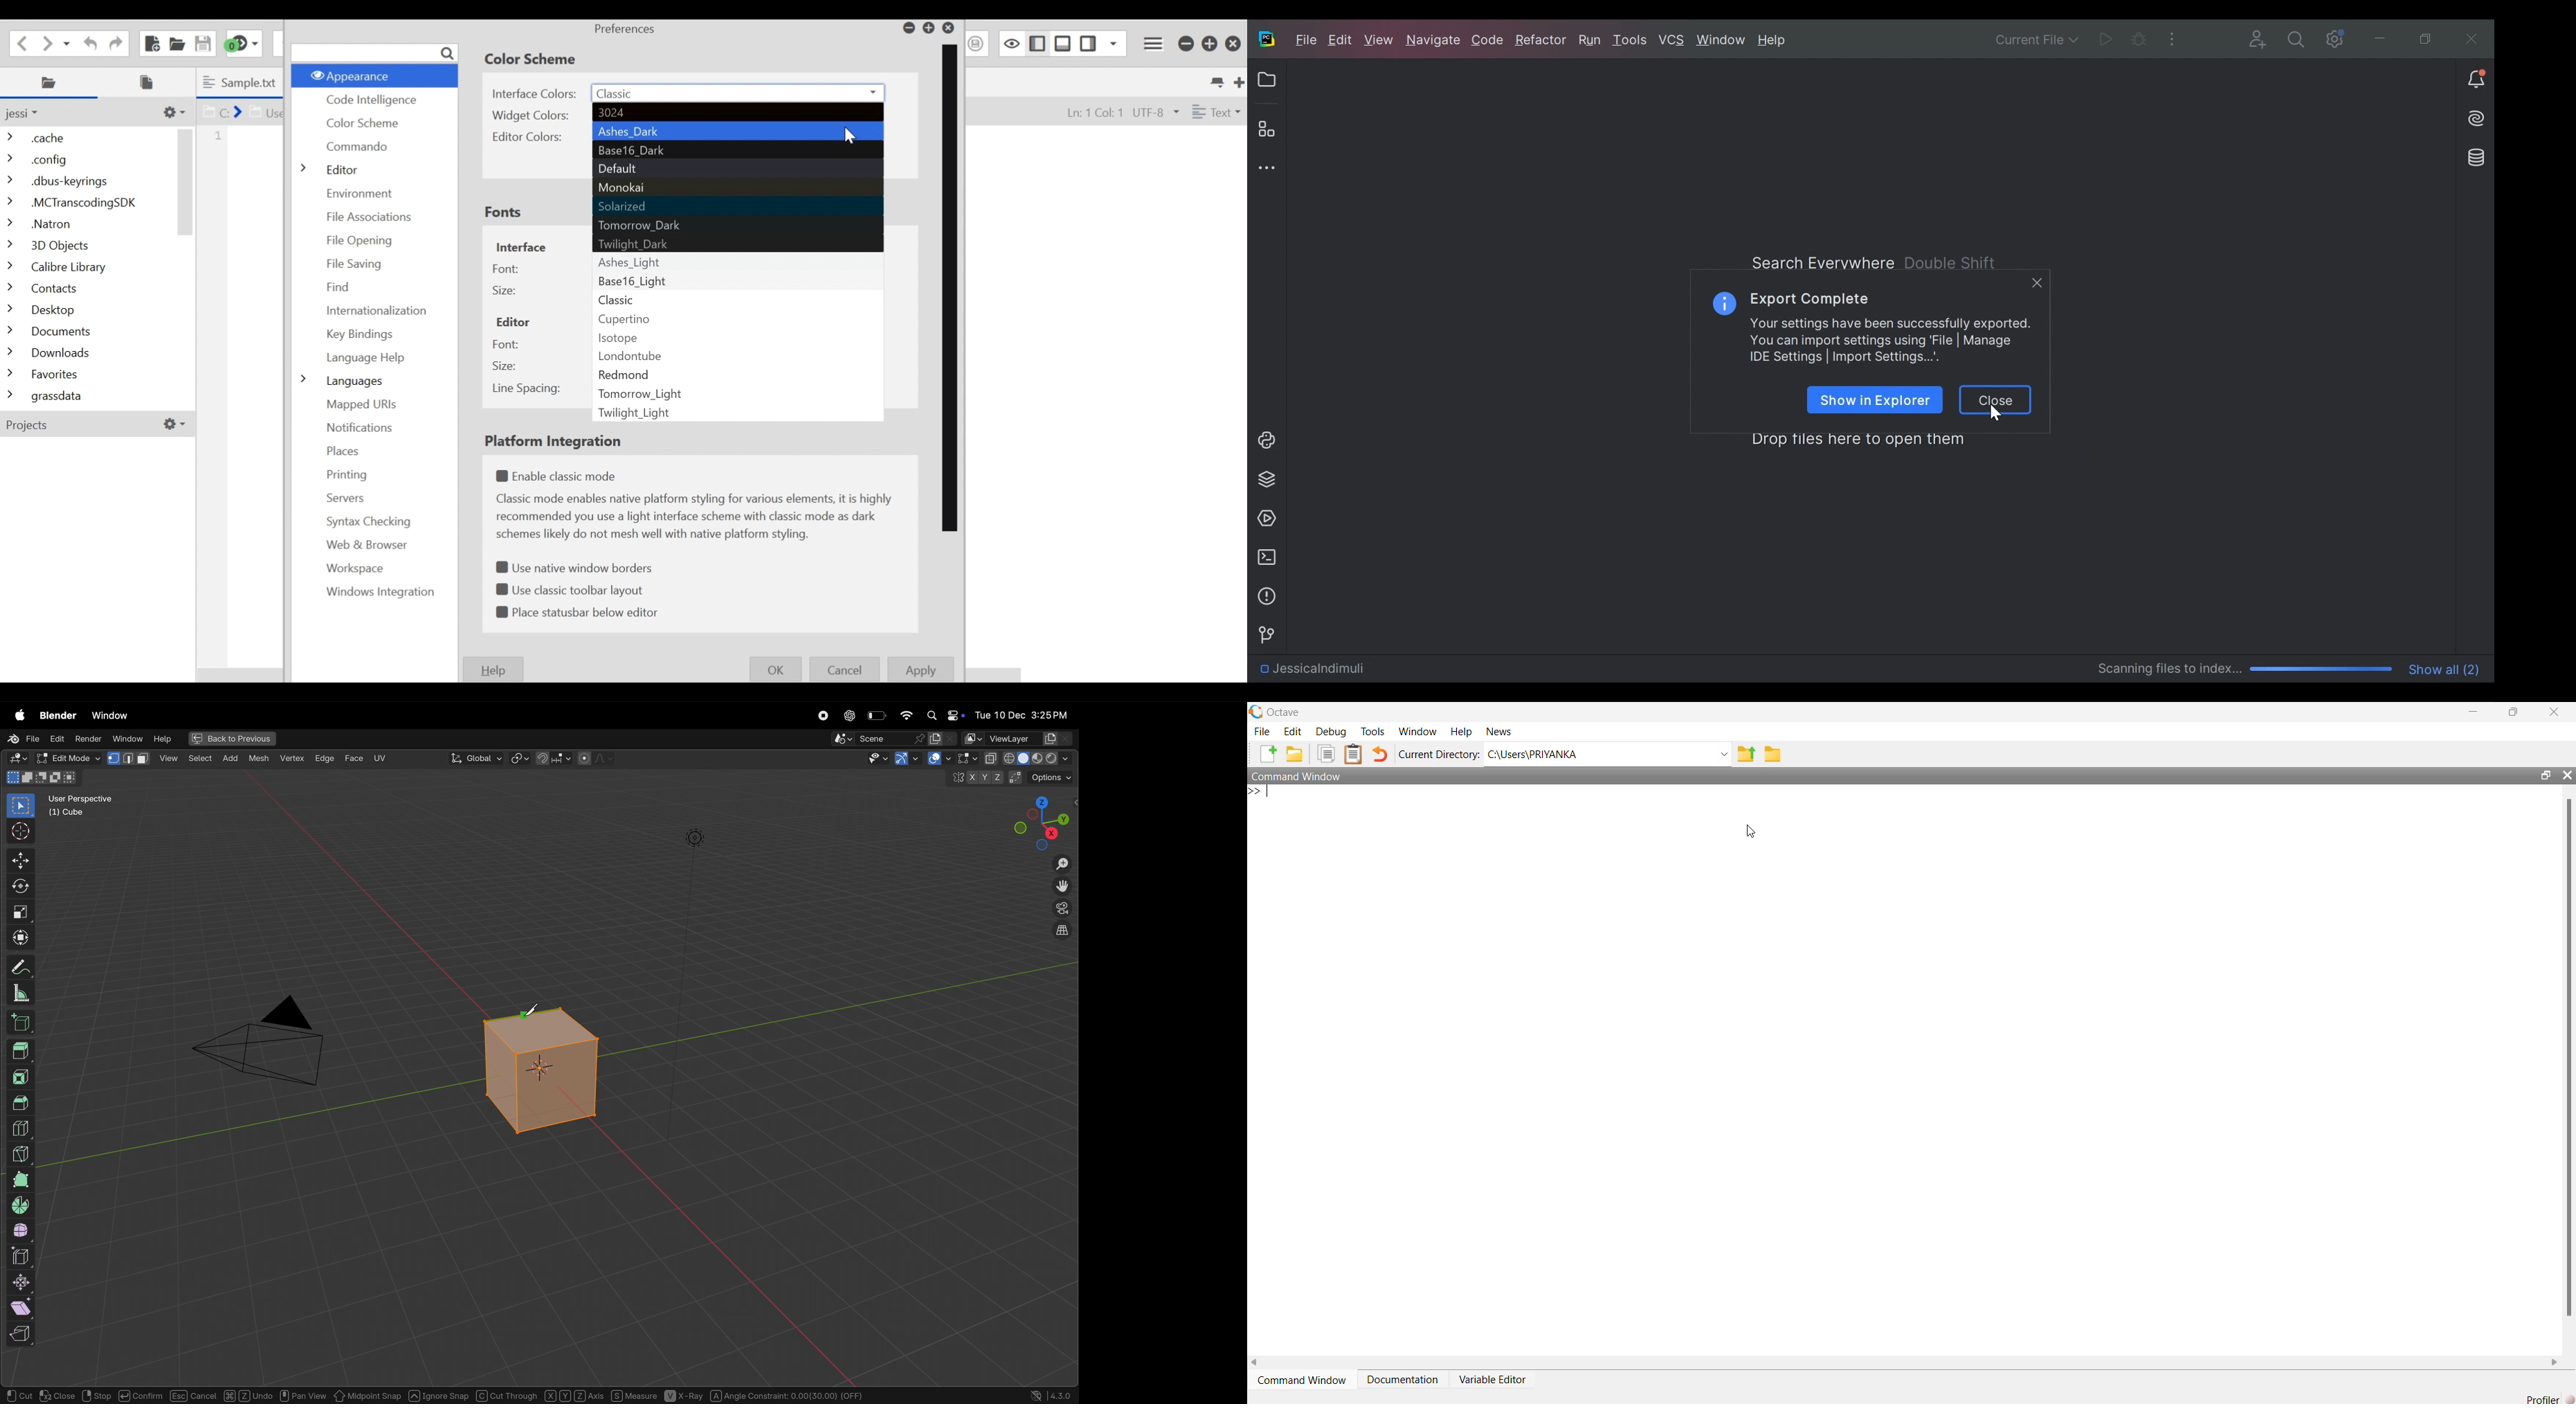  Describe the element at coordinates (15, 759) in the screenshot. I see `editor type` at that location.